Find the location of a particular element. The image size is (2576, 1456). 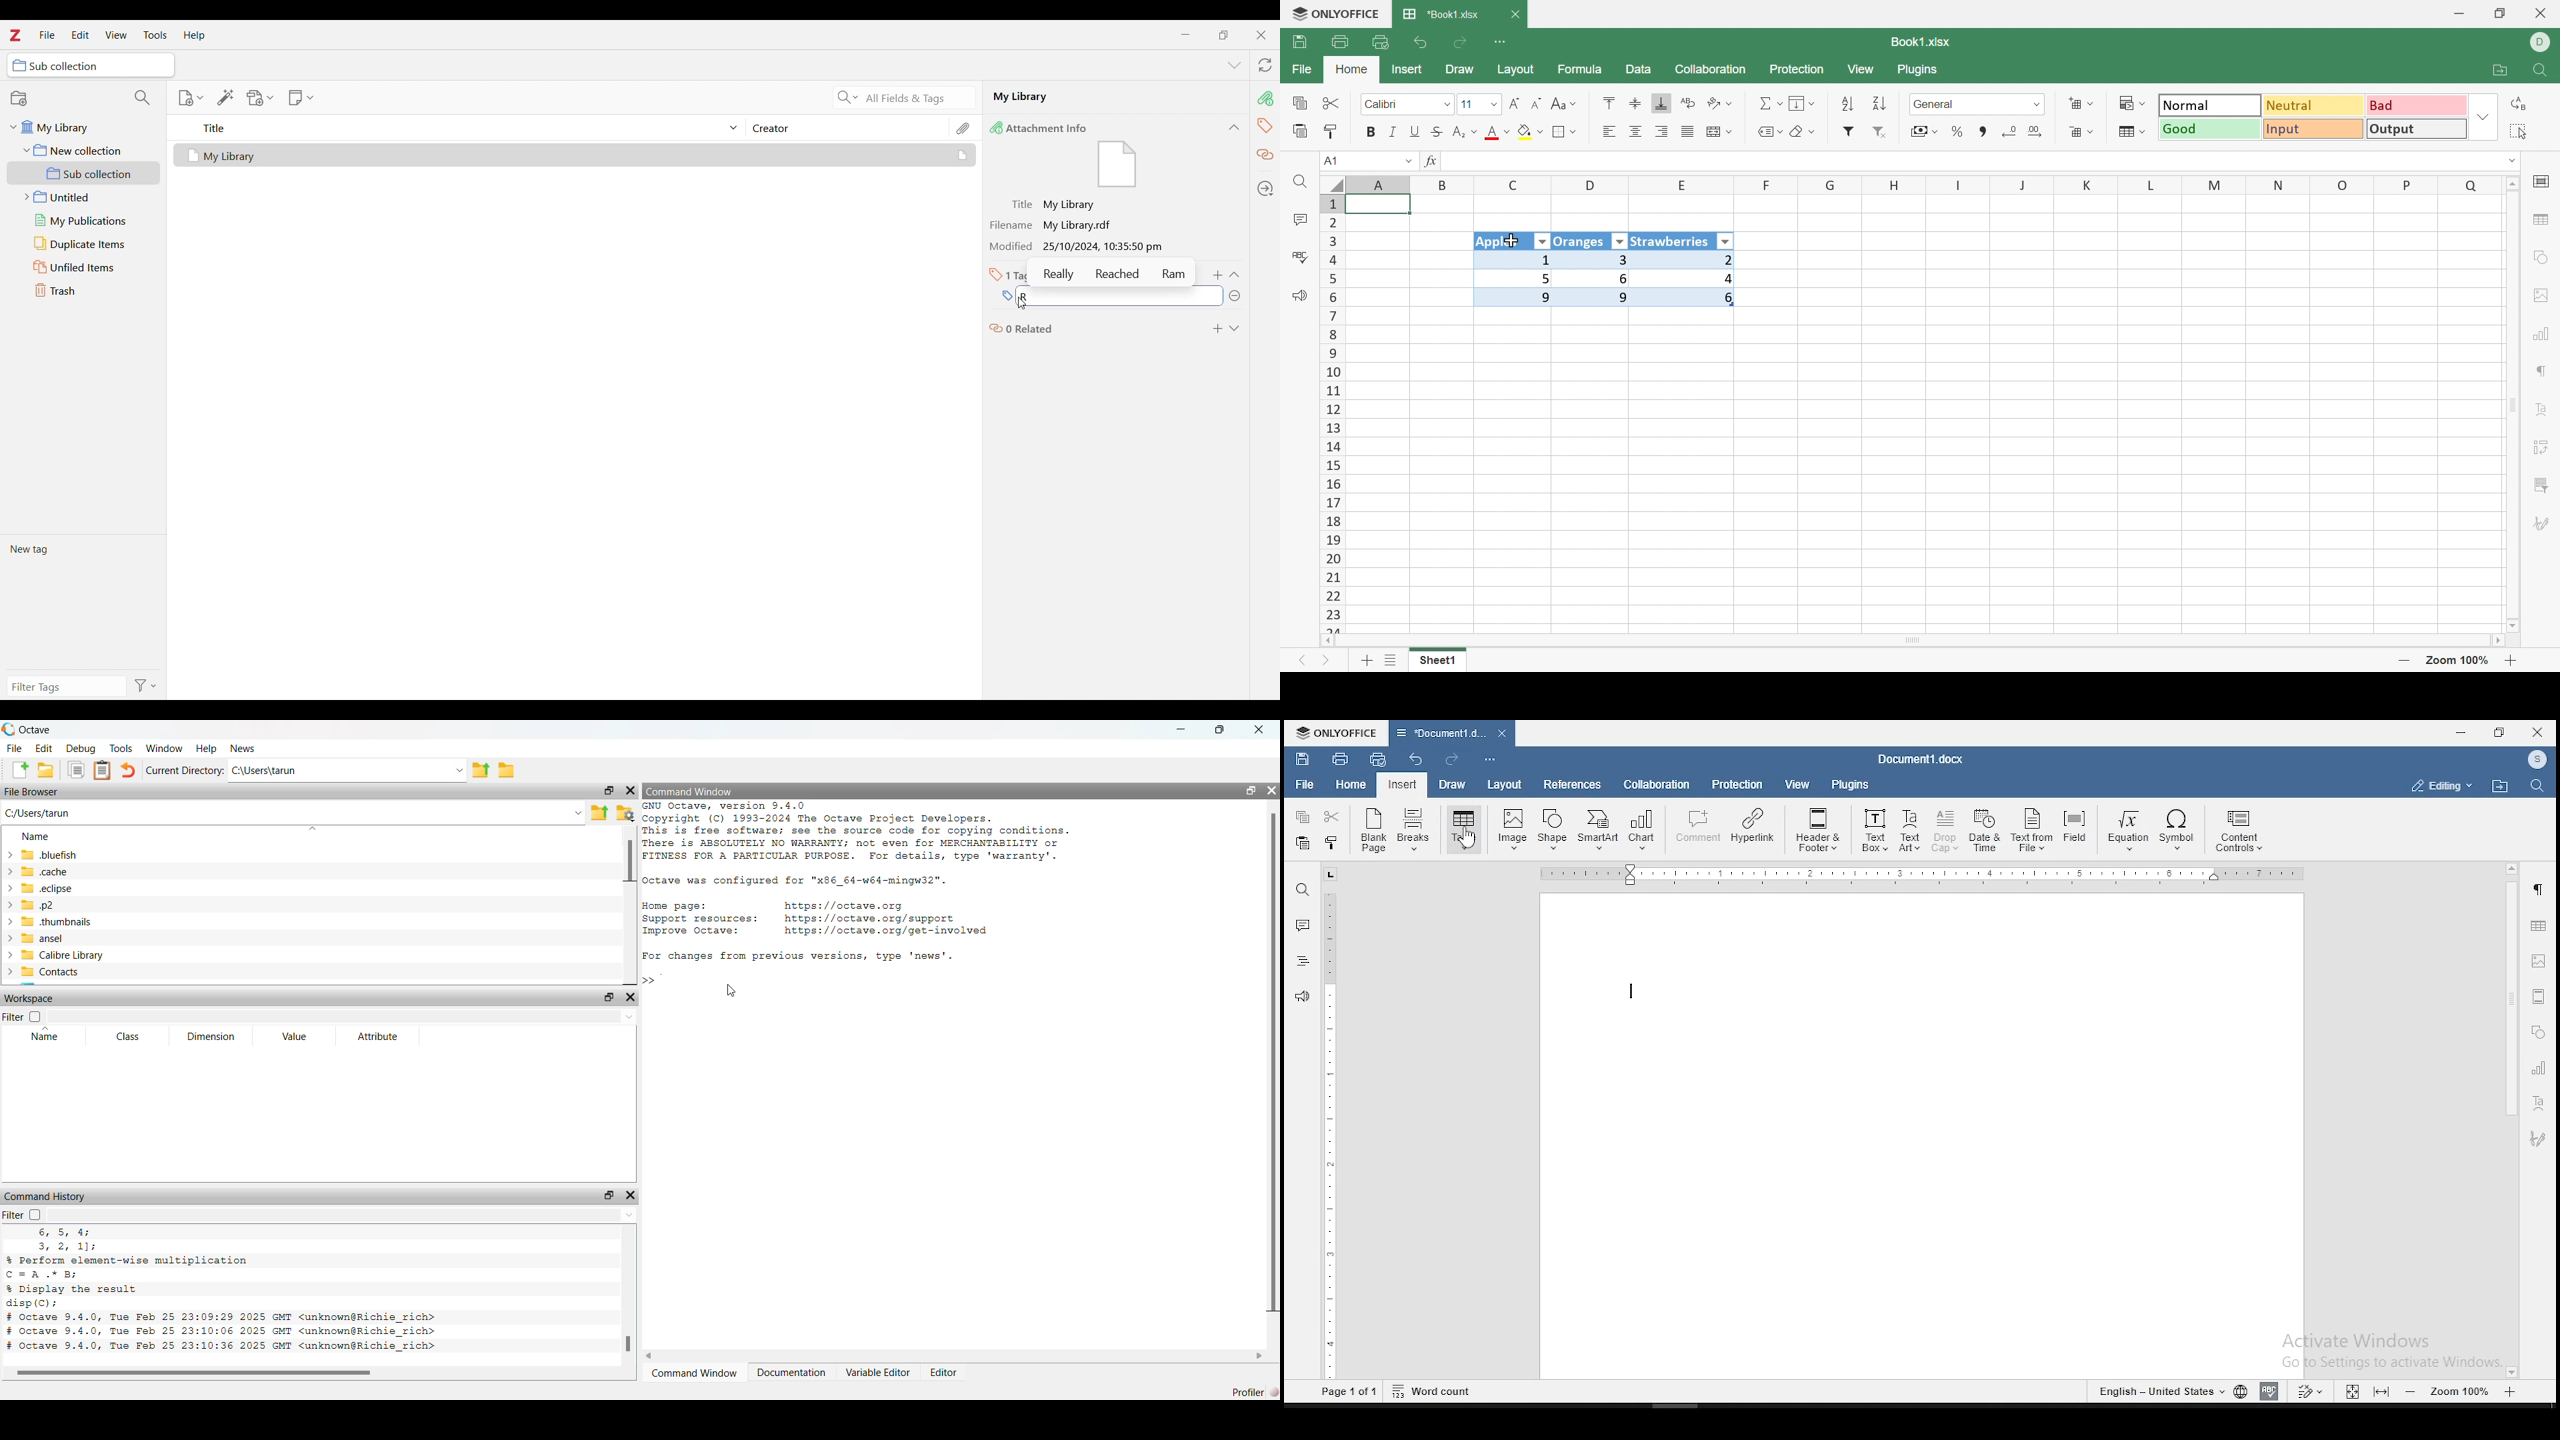

zoom level is located at coordinates (2461, 1391).